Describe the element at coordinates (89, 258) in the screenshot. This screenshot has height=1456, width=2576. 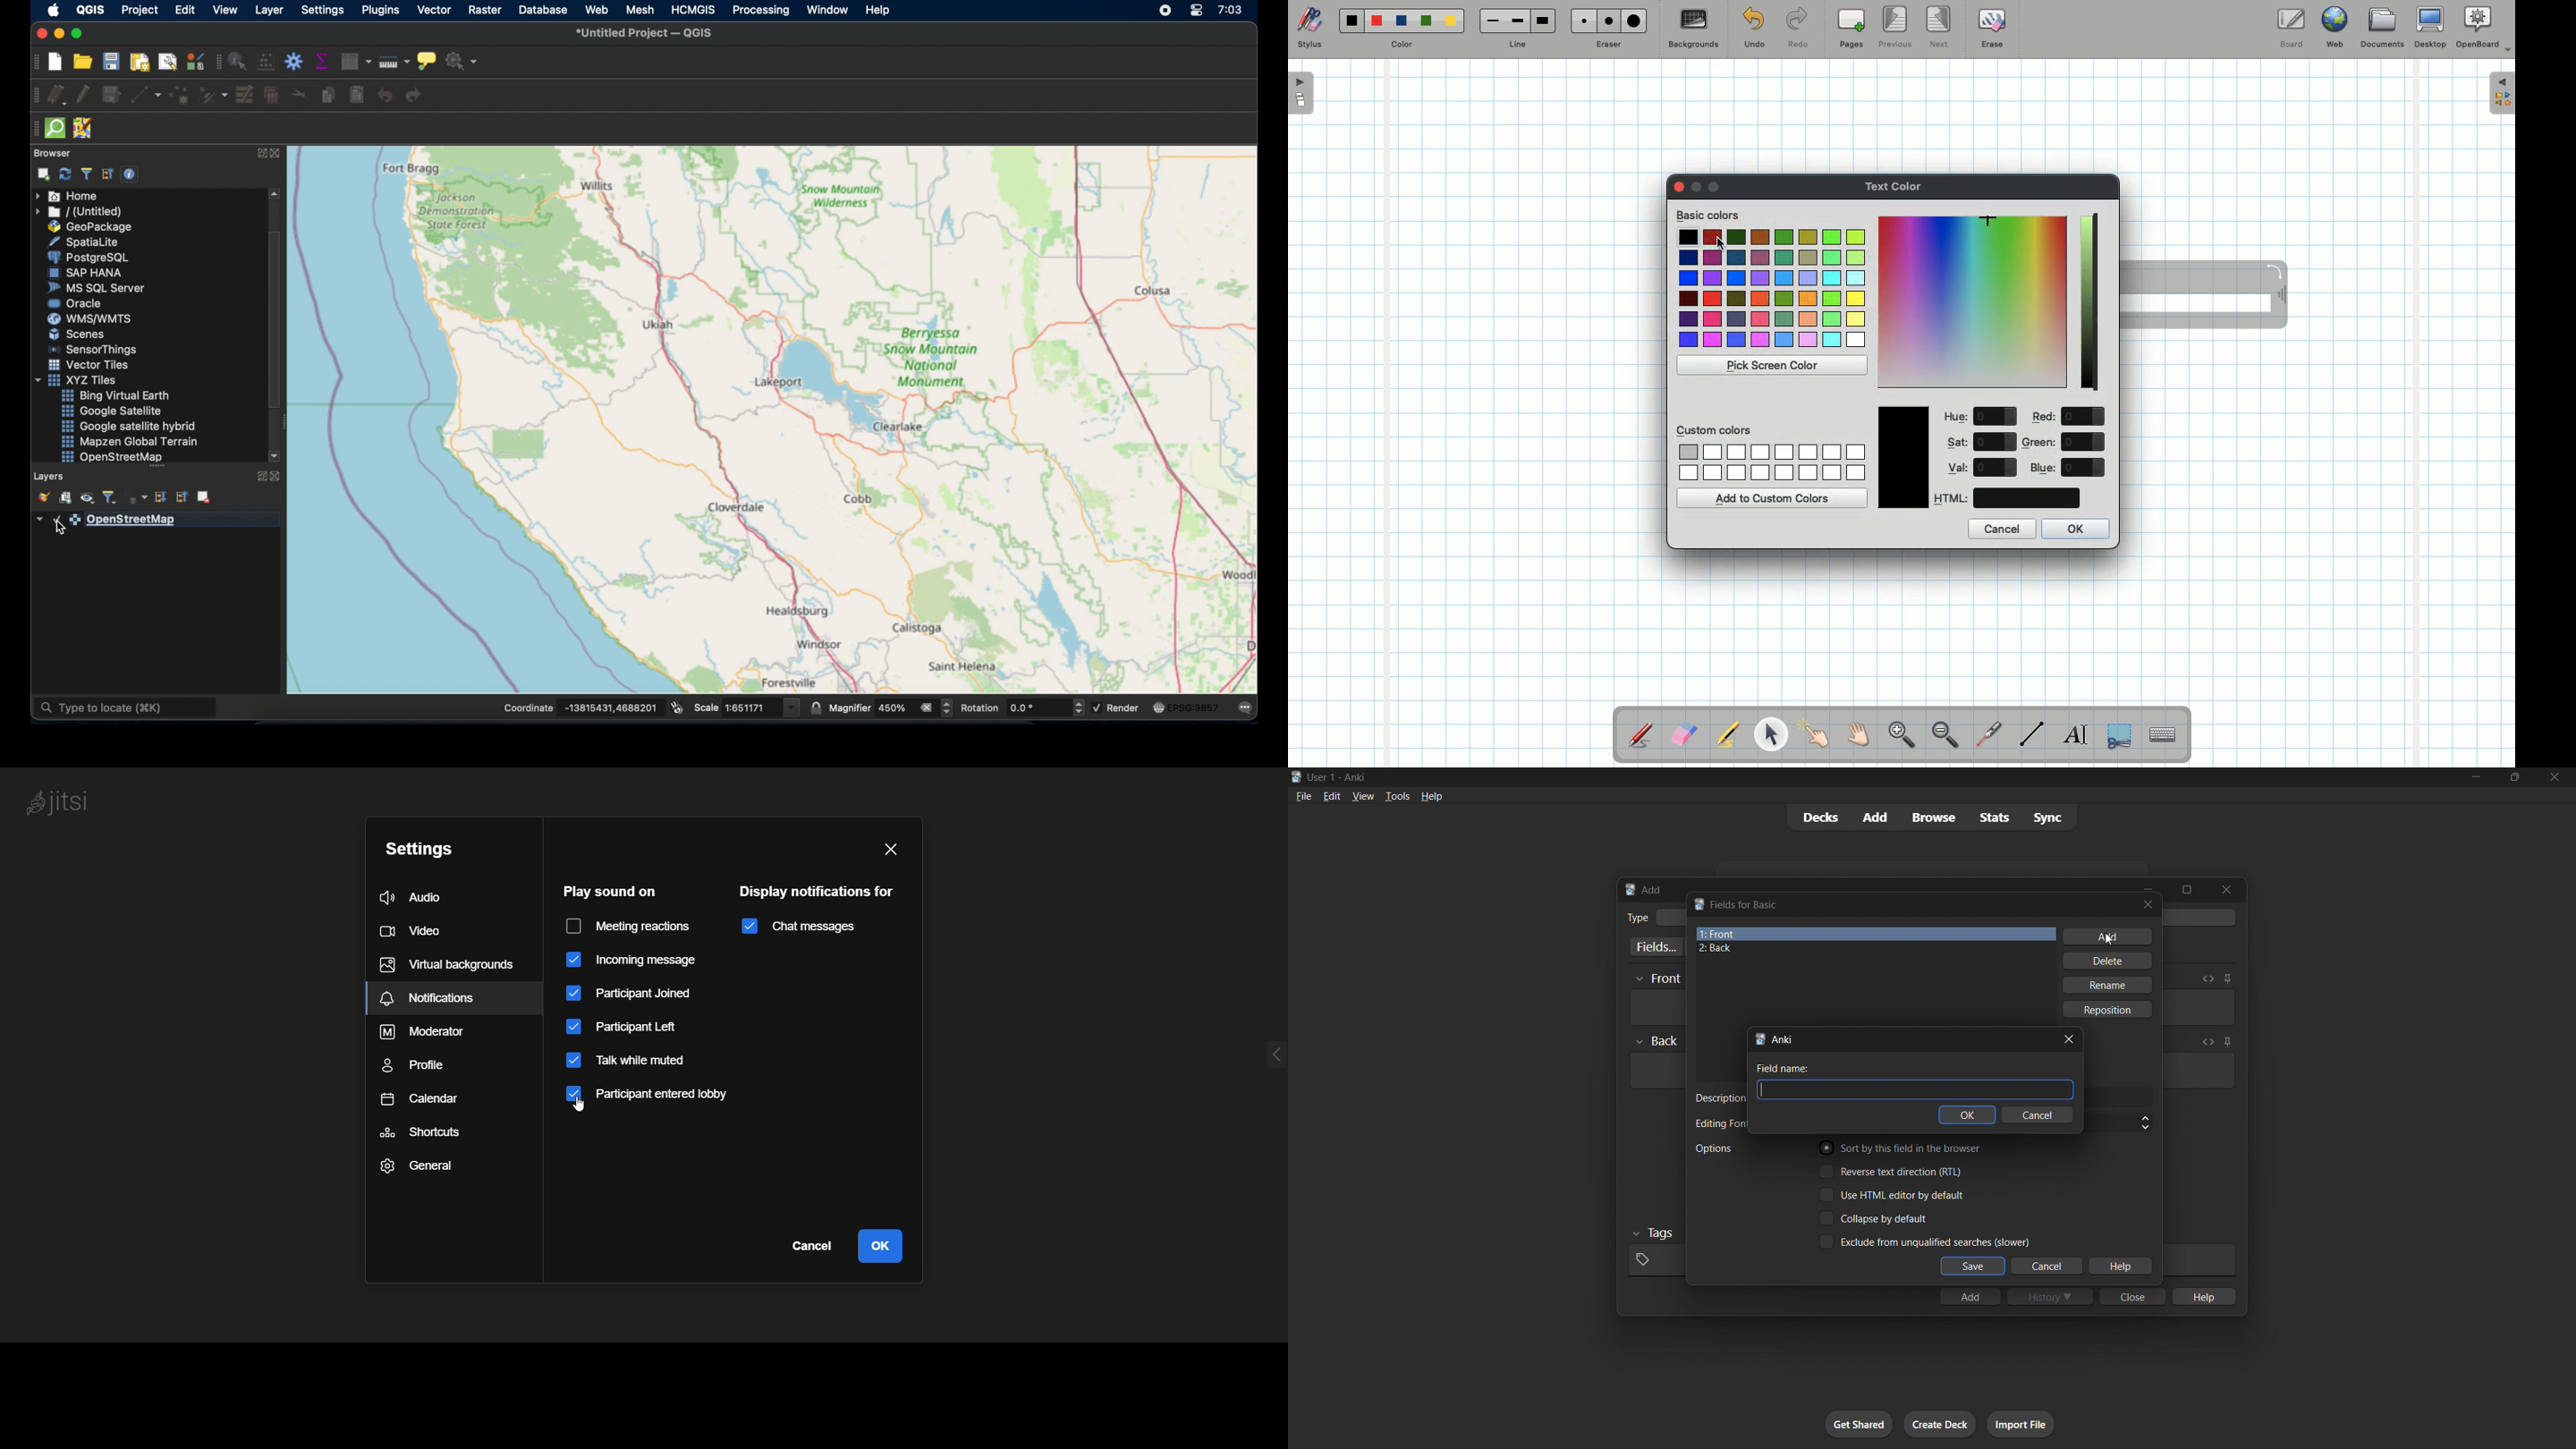
I see `postgresql` at that location.